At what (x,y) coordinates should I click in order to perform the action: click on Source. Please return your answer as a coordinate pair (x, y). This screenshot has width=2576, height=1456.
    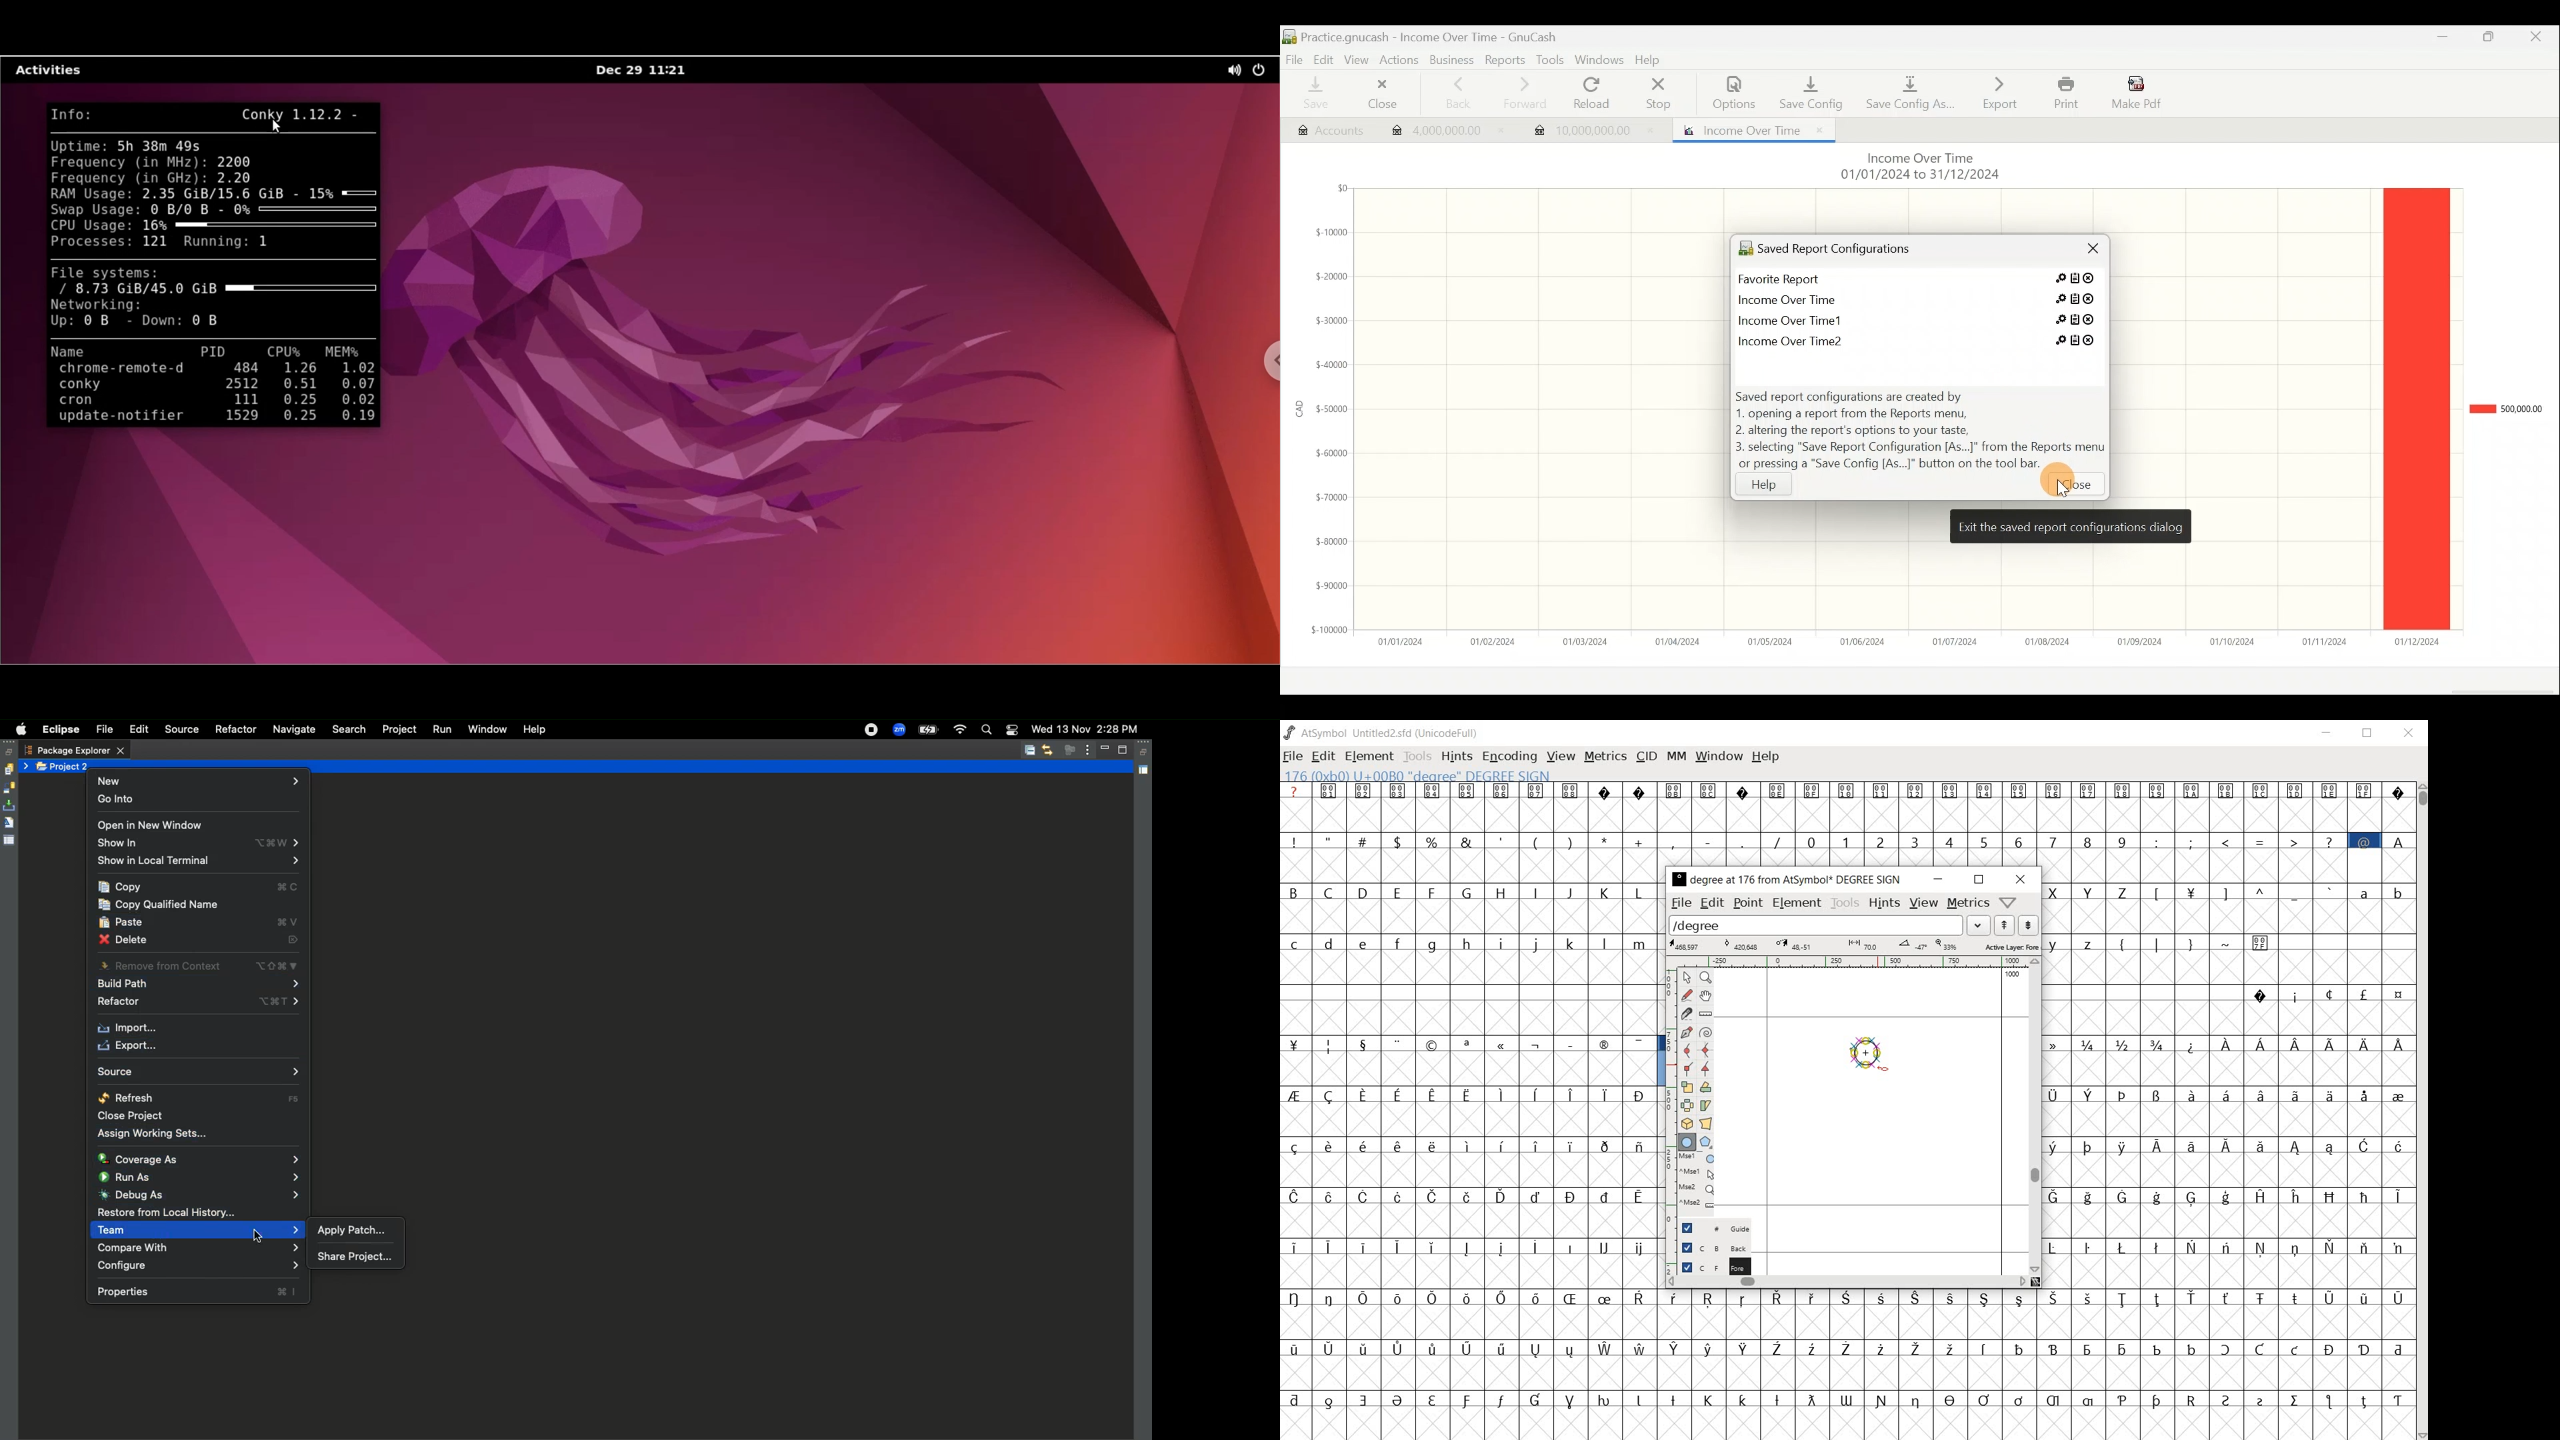
    Looking at the image, I should click on (179, 730).